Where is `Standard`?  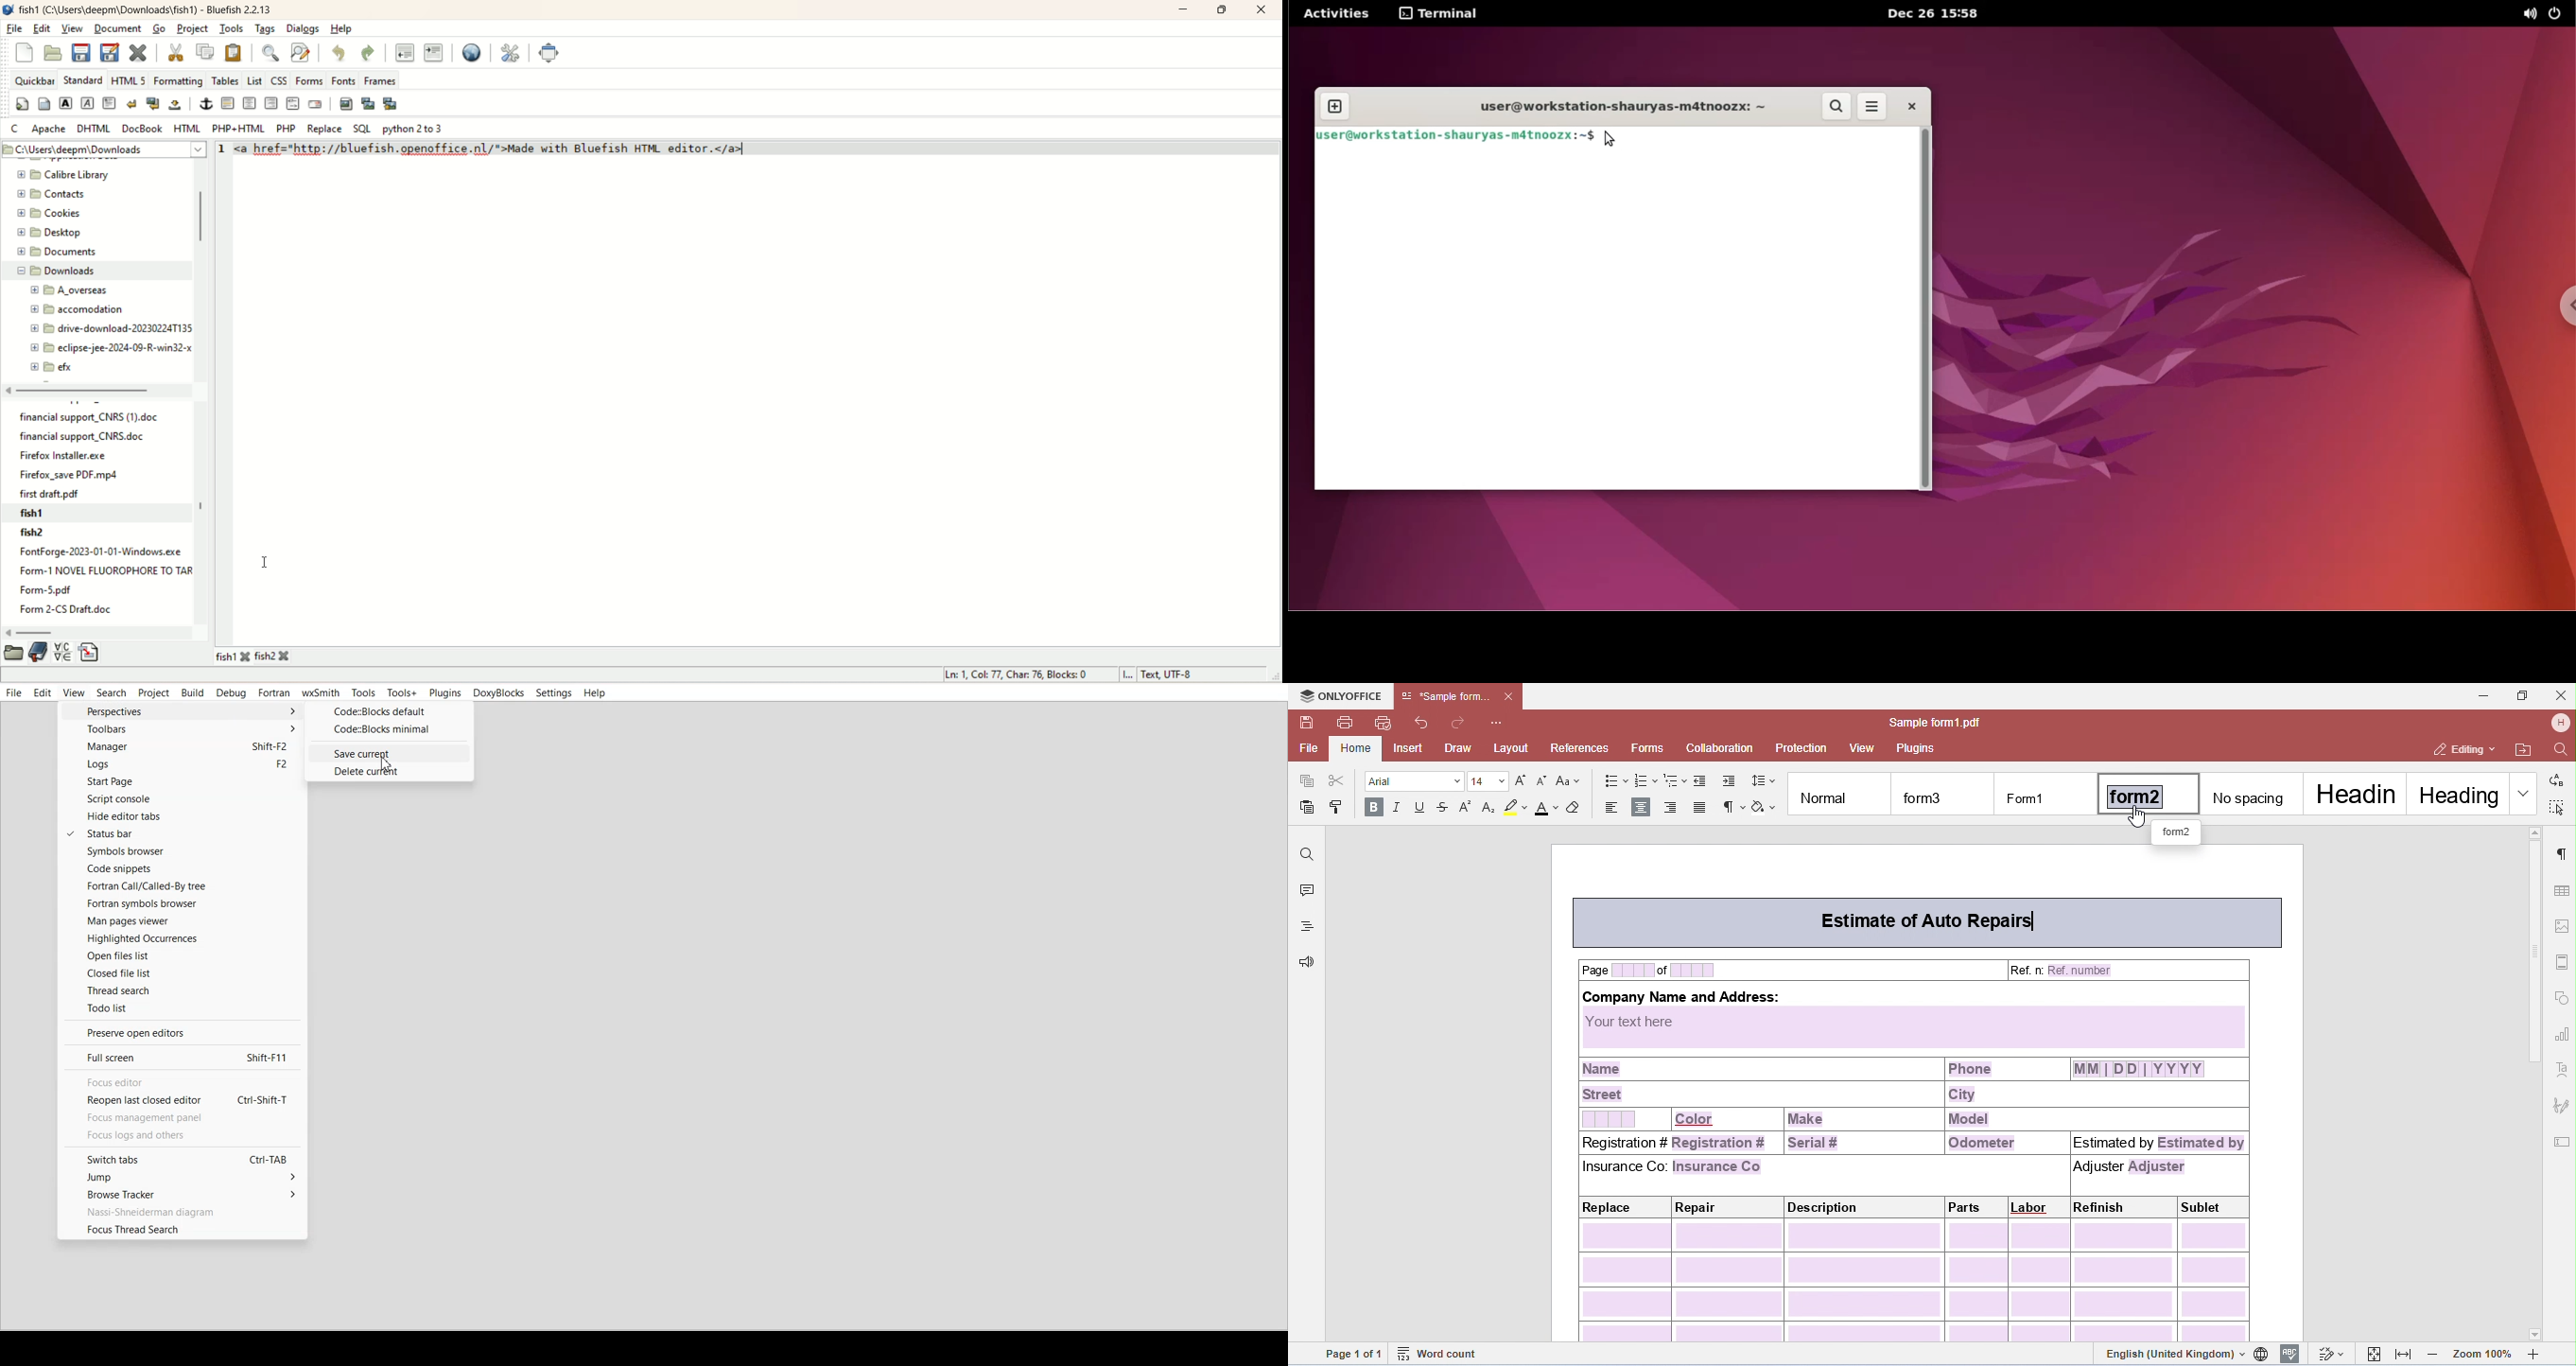 Standard is located at coordinates (82, 79).